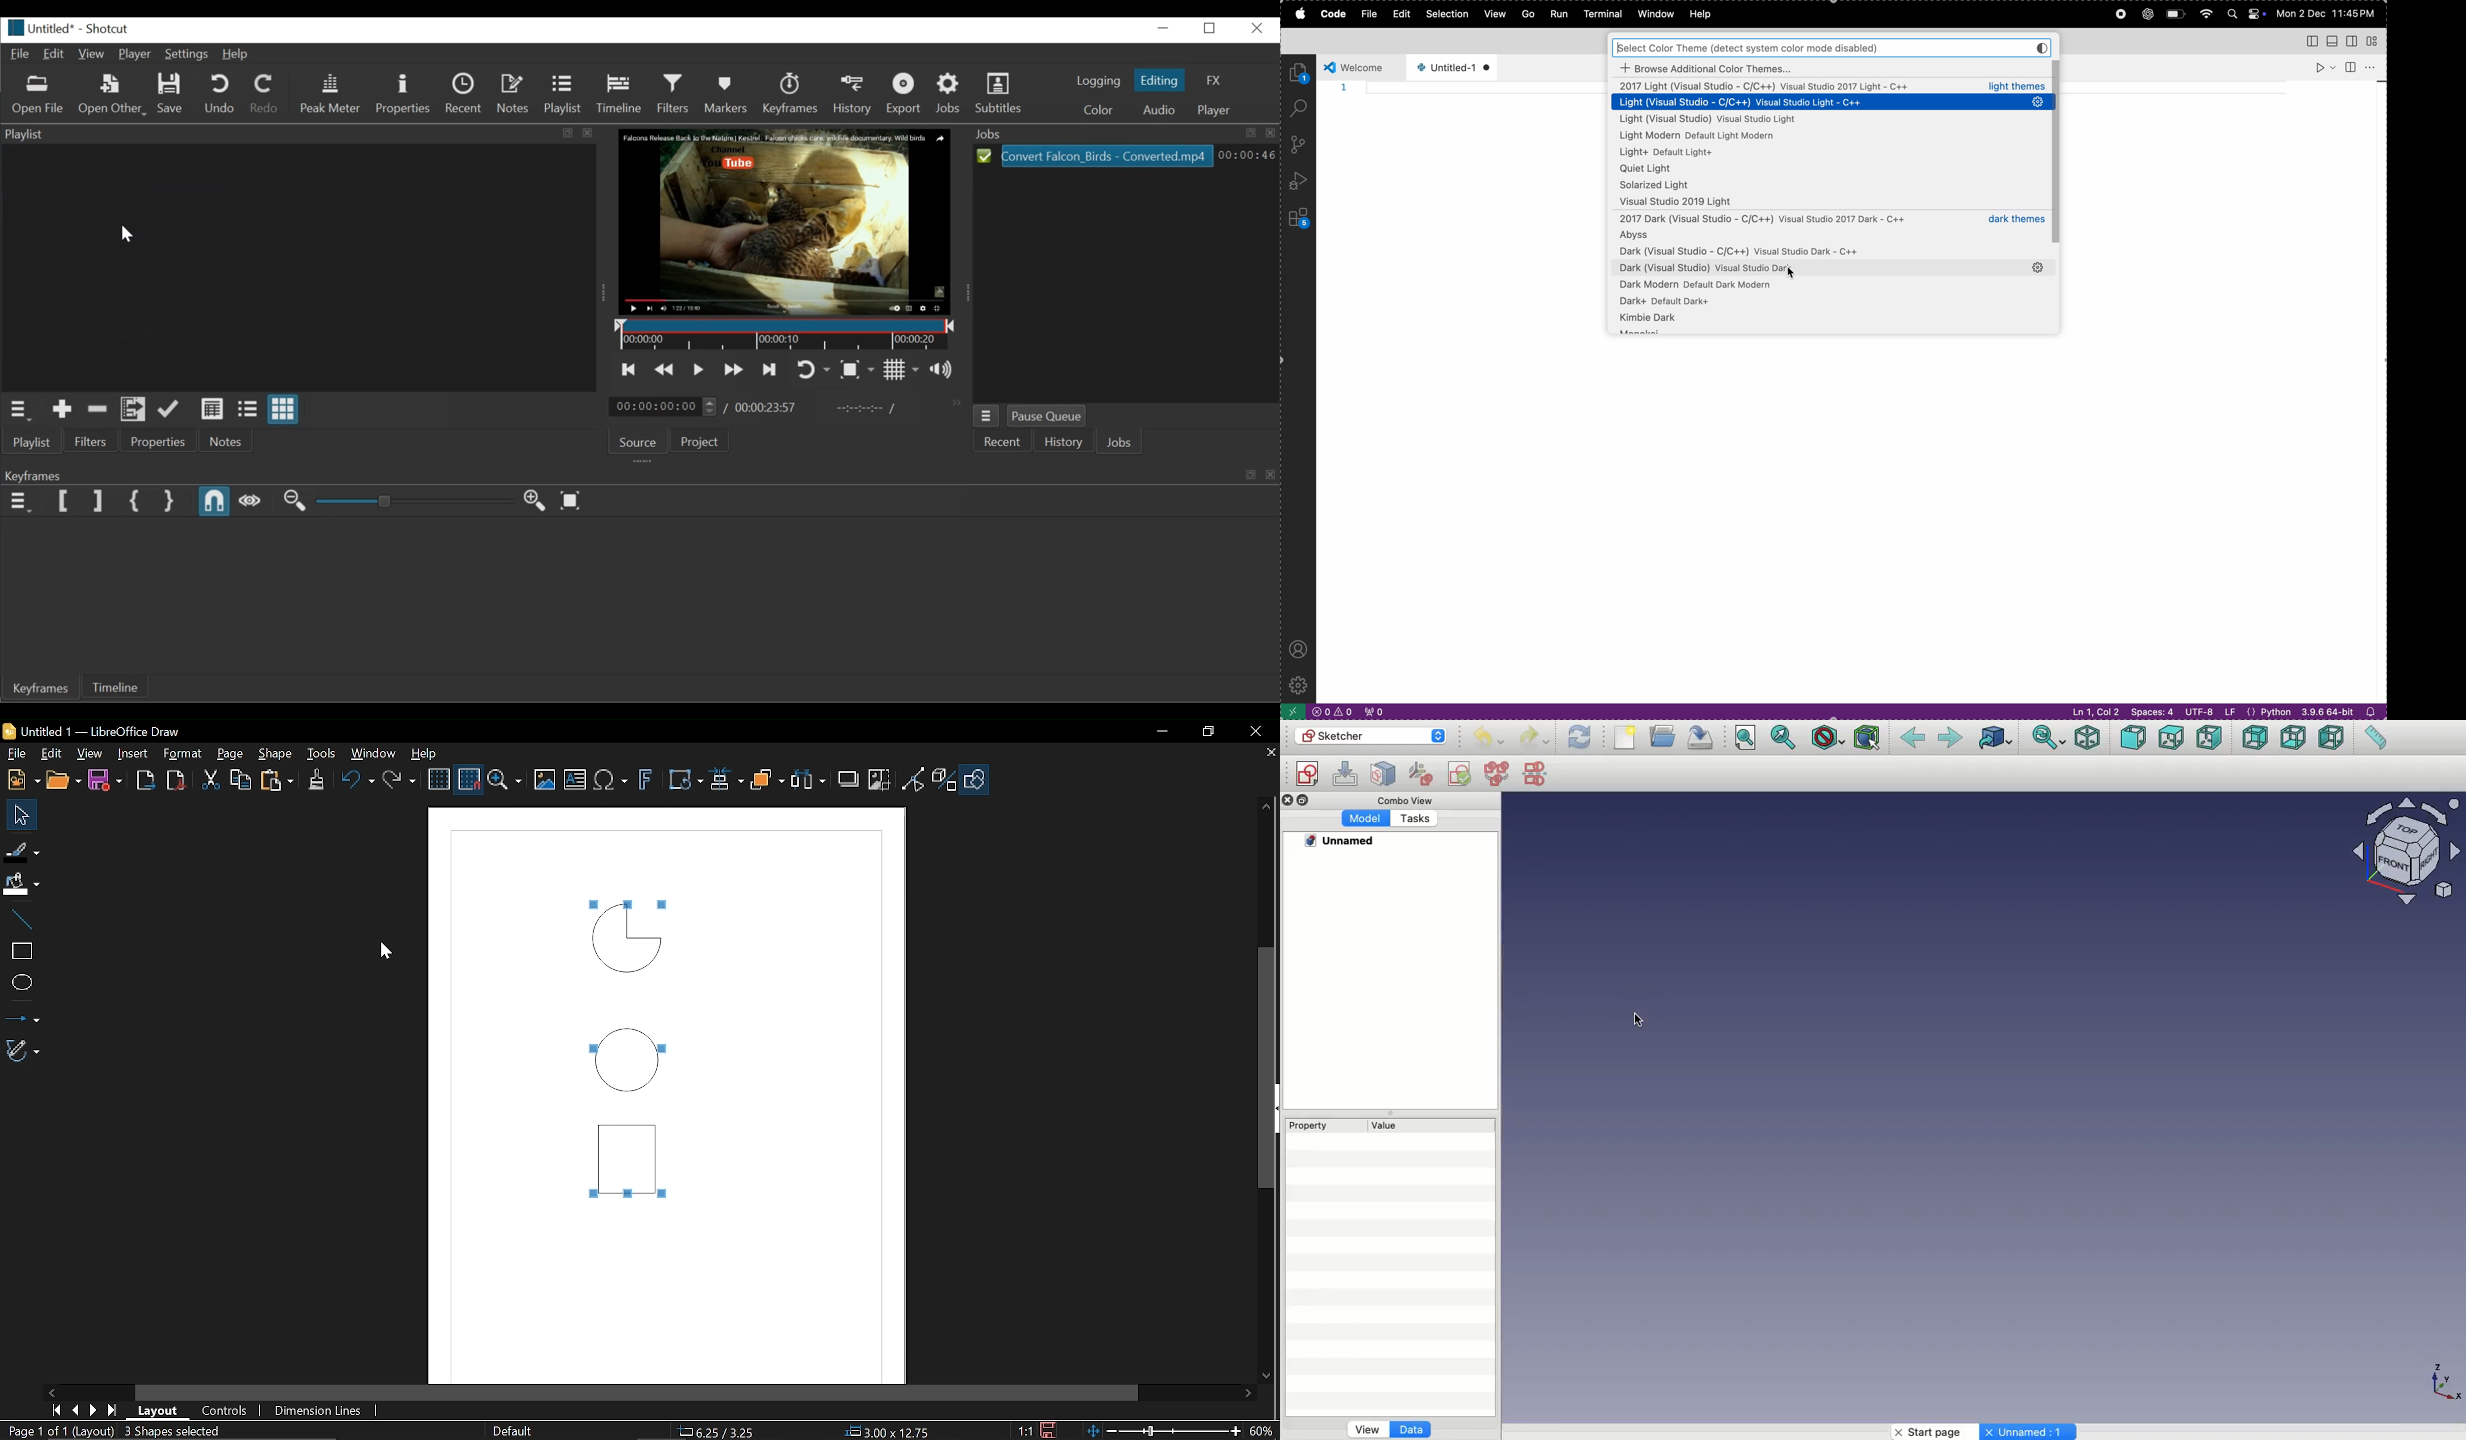  What do you see at coordinates (225, 1410) in the screenshot?
I see `Controls` at bounding box center [225, 1410].